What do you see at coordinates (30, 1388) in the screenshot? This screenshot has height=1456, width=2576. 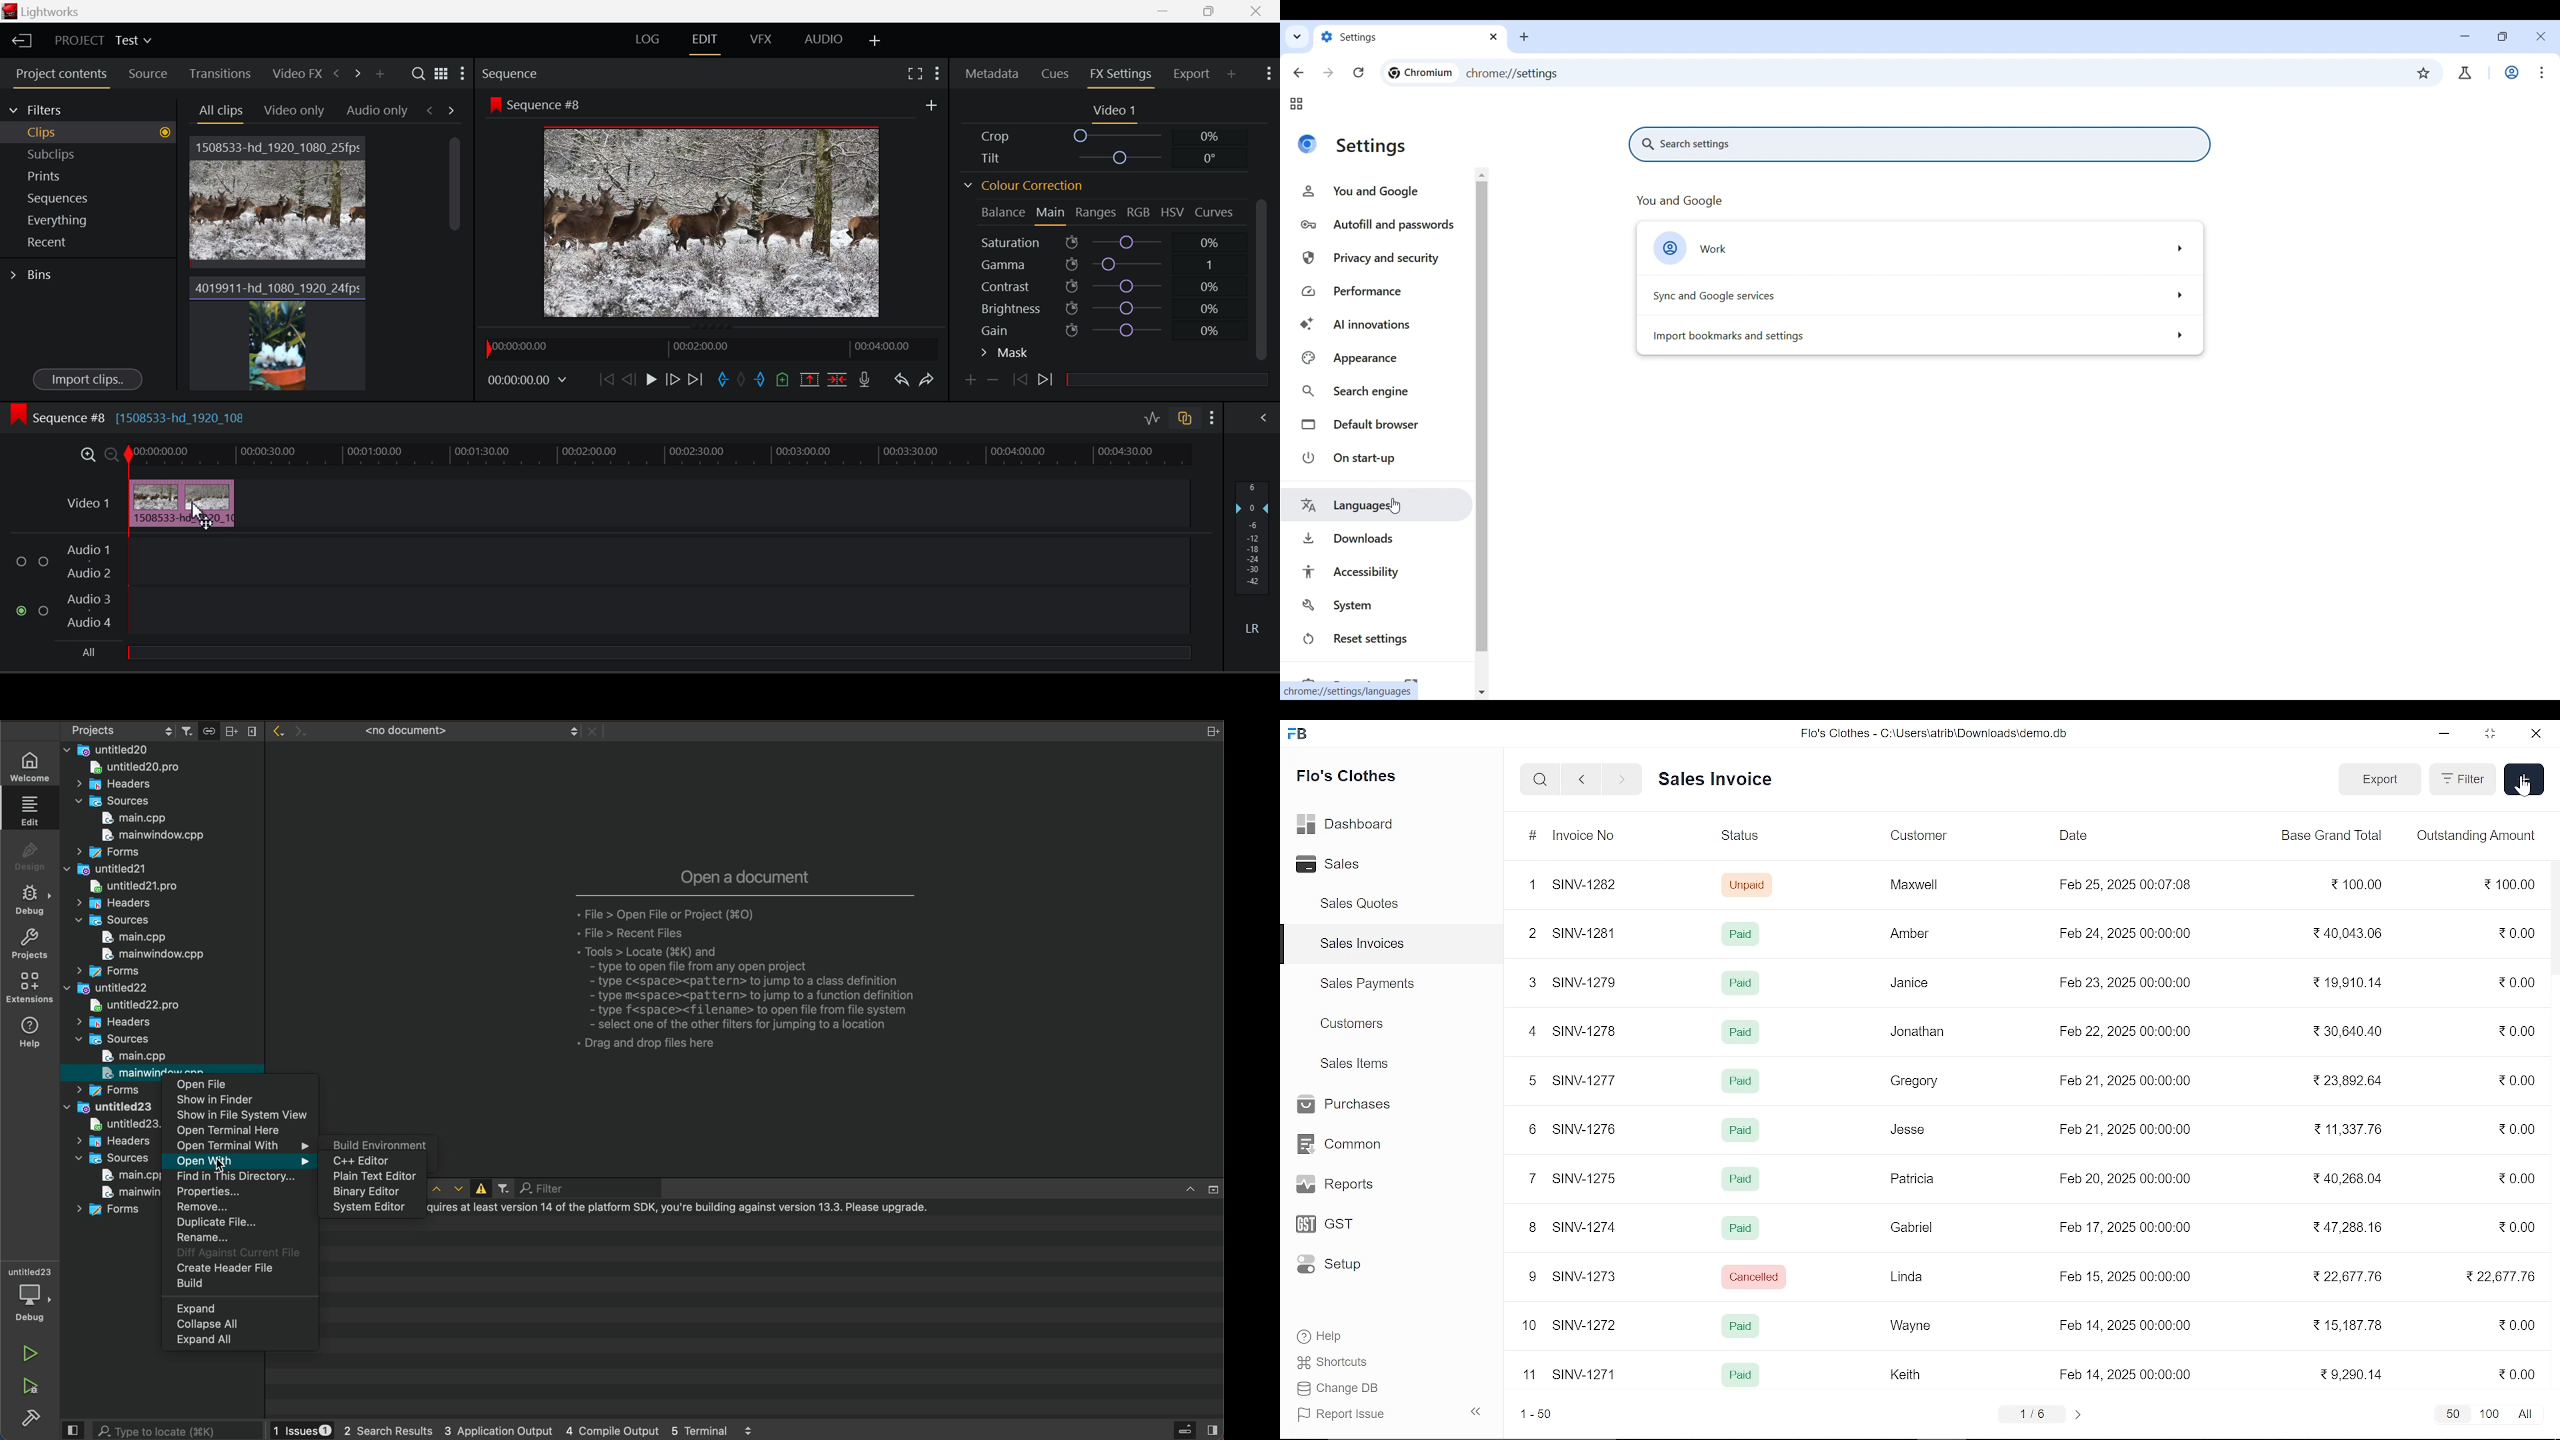 I see `run debug` at bounding box center [30, 1388].